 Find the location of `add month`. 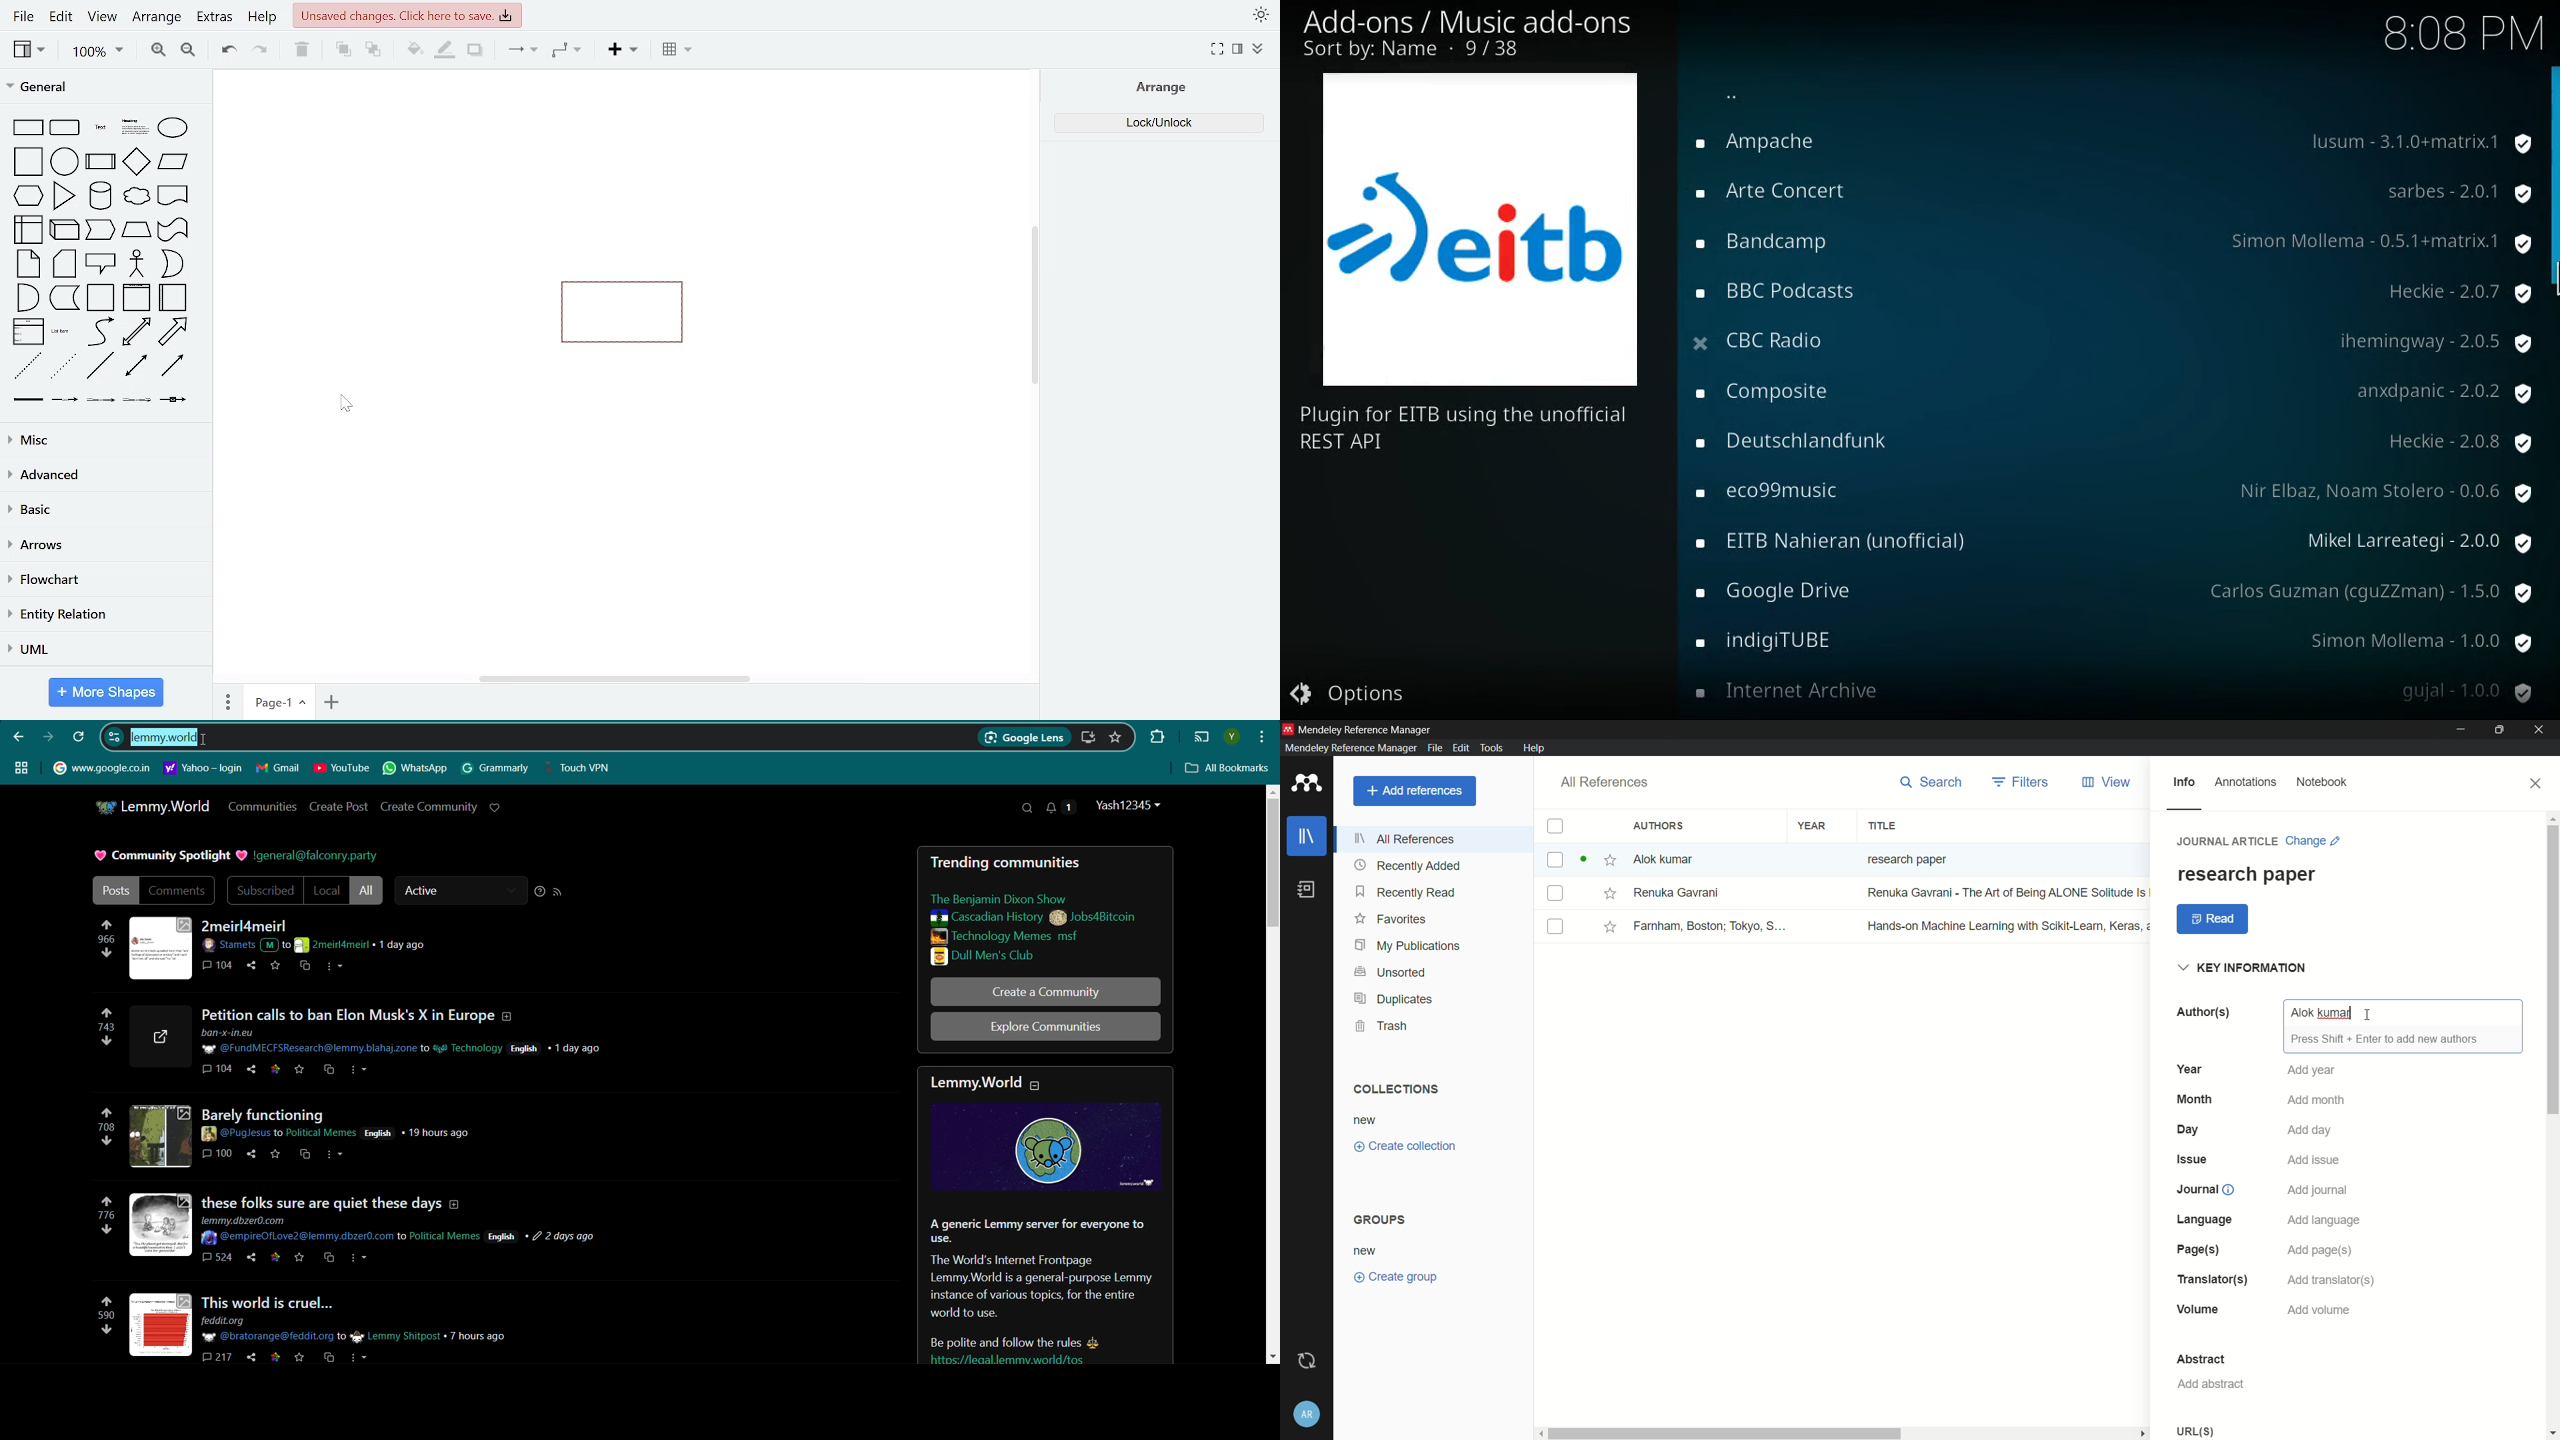

add month is located at coordinates (2315, 1099).